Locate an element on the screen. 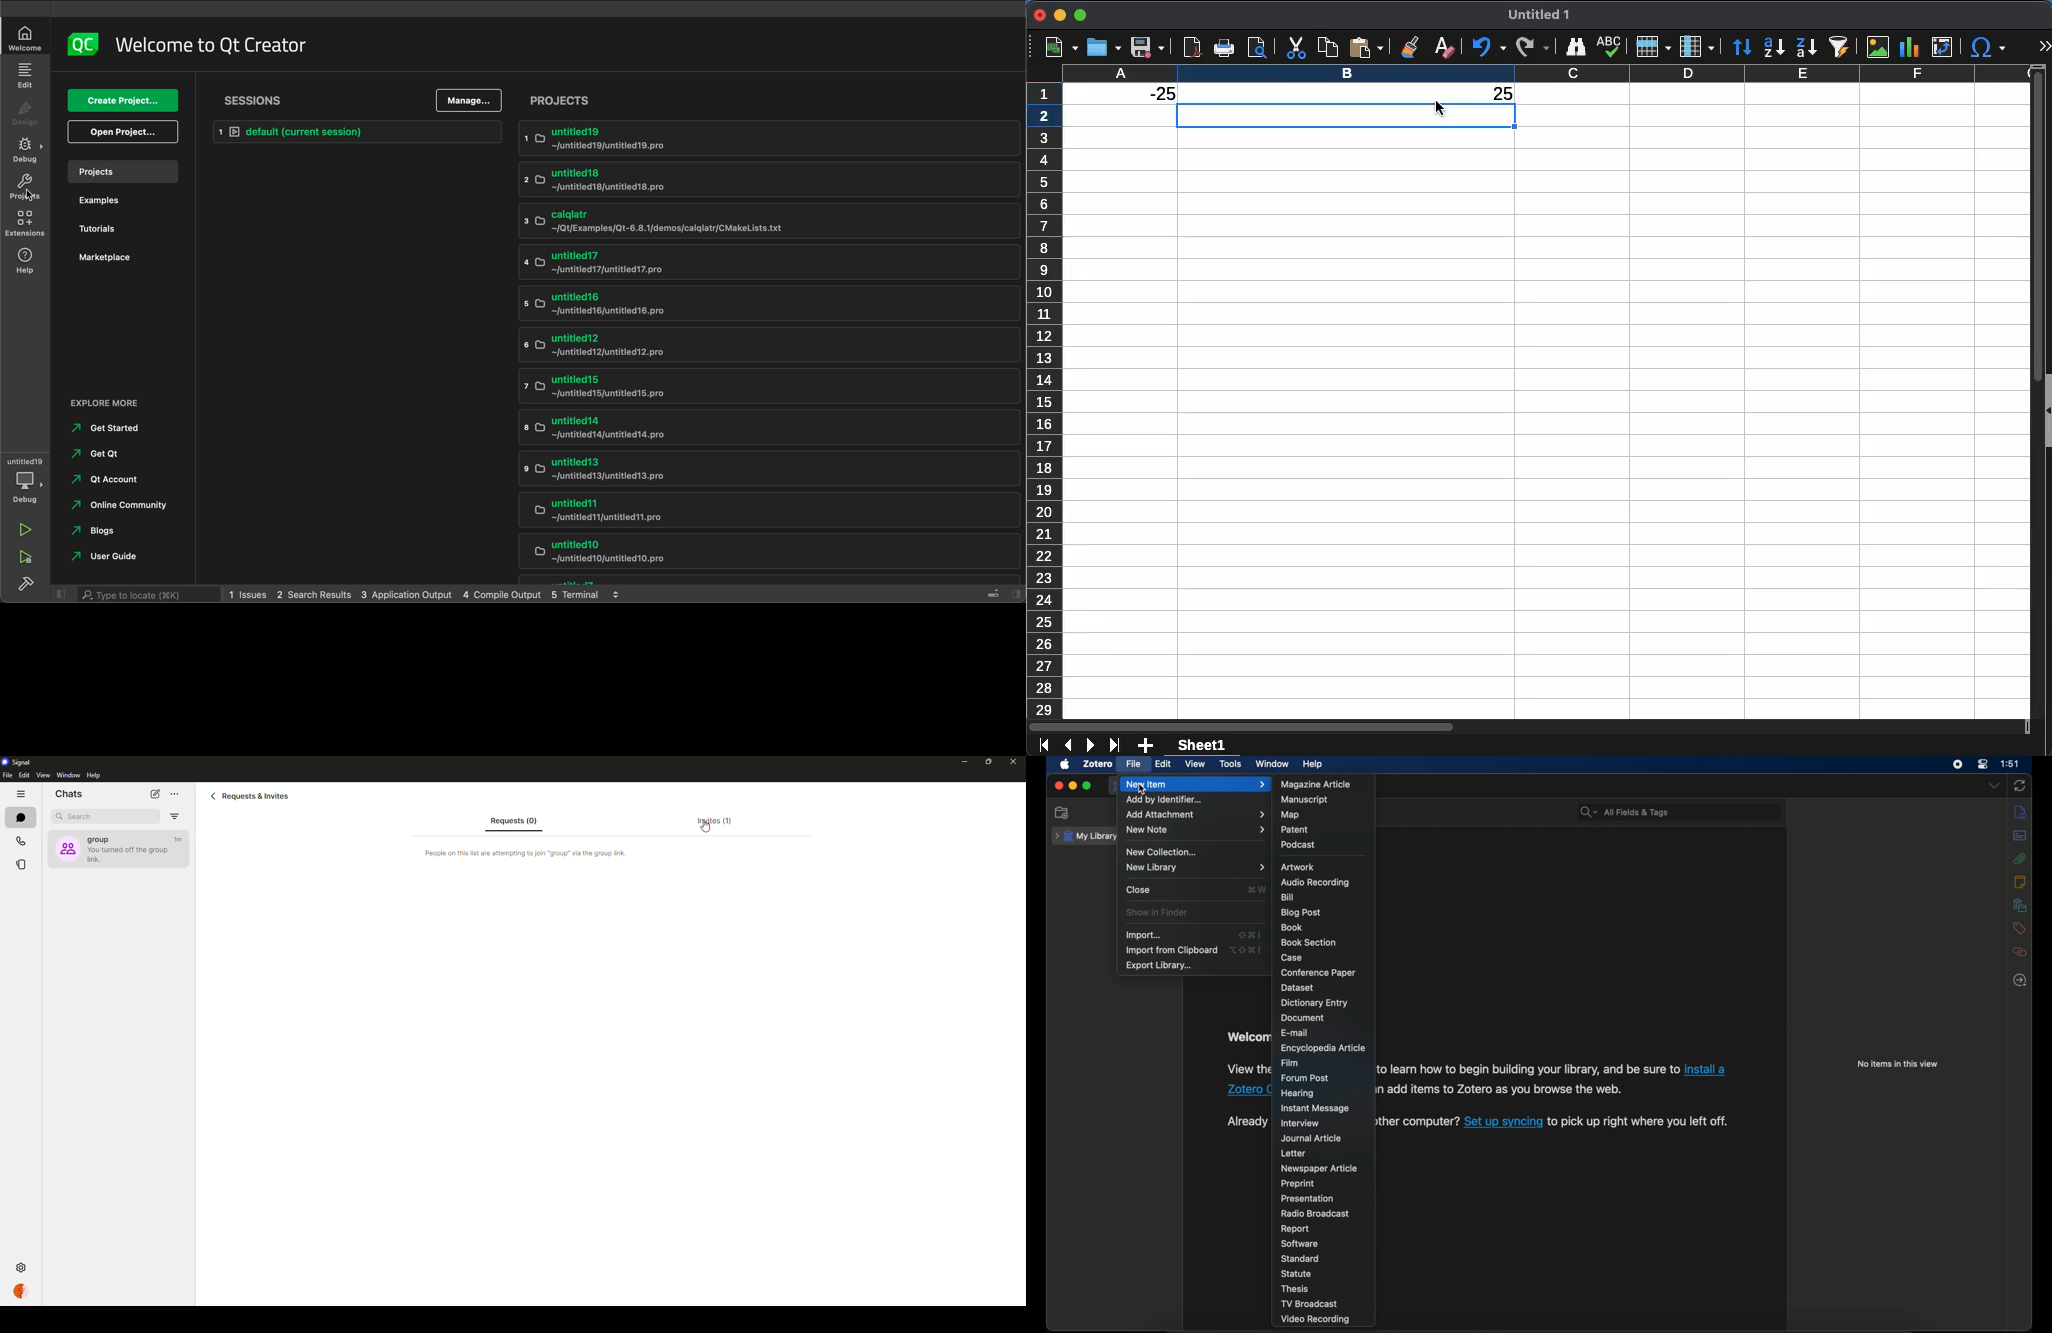 The image size is (2072, 1344). map is located at coordinates (1290, 815).